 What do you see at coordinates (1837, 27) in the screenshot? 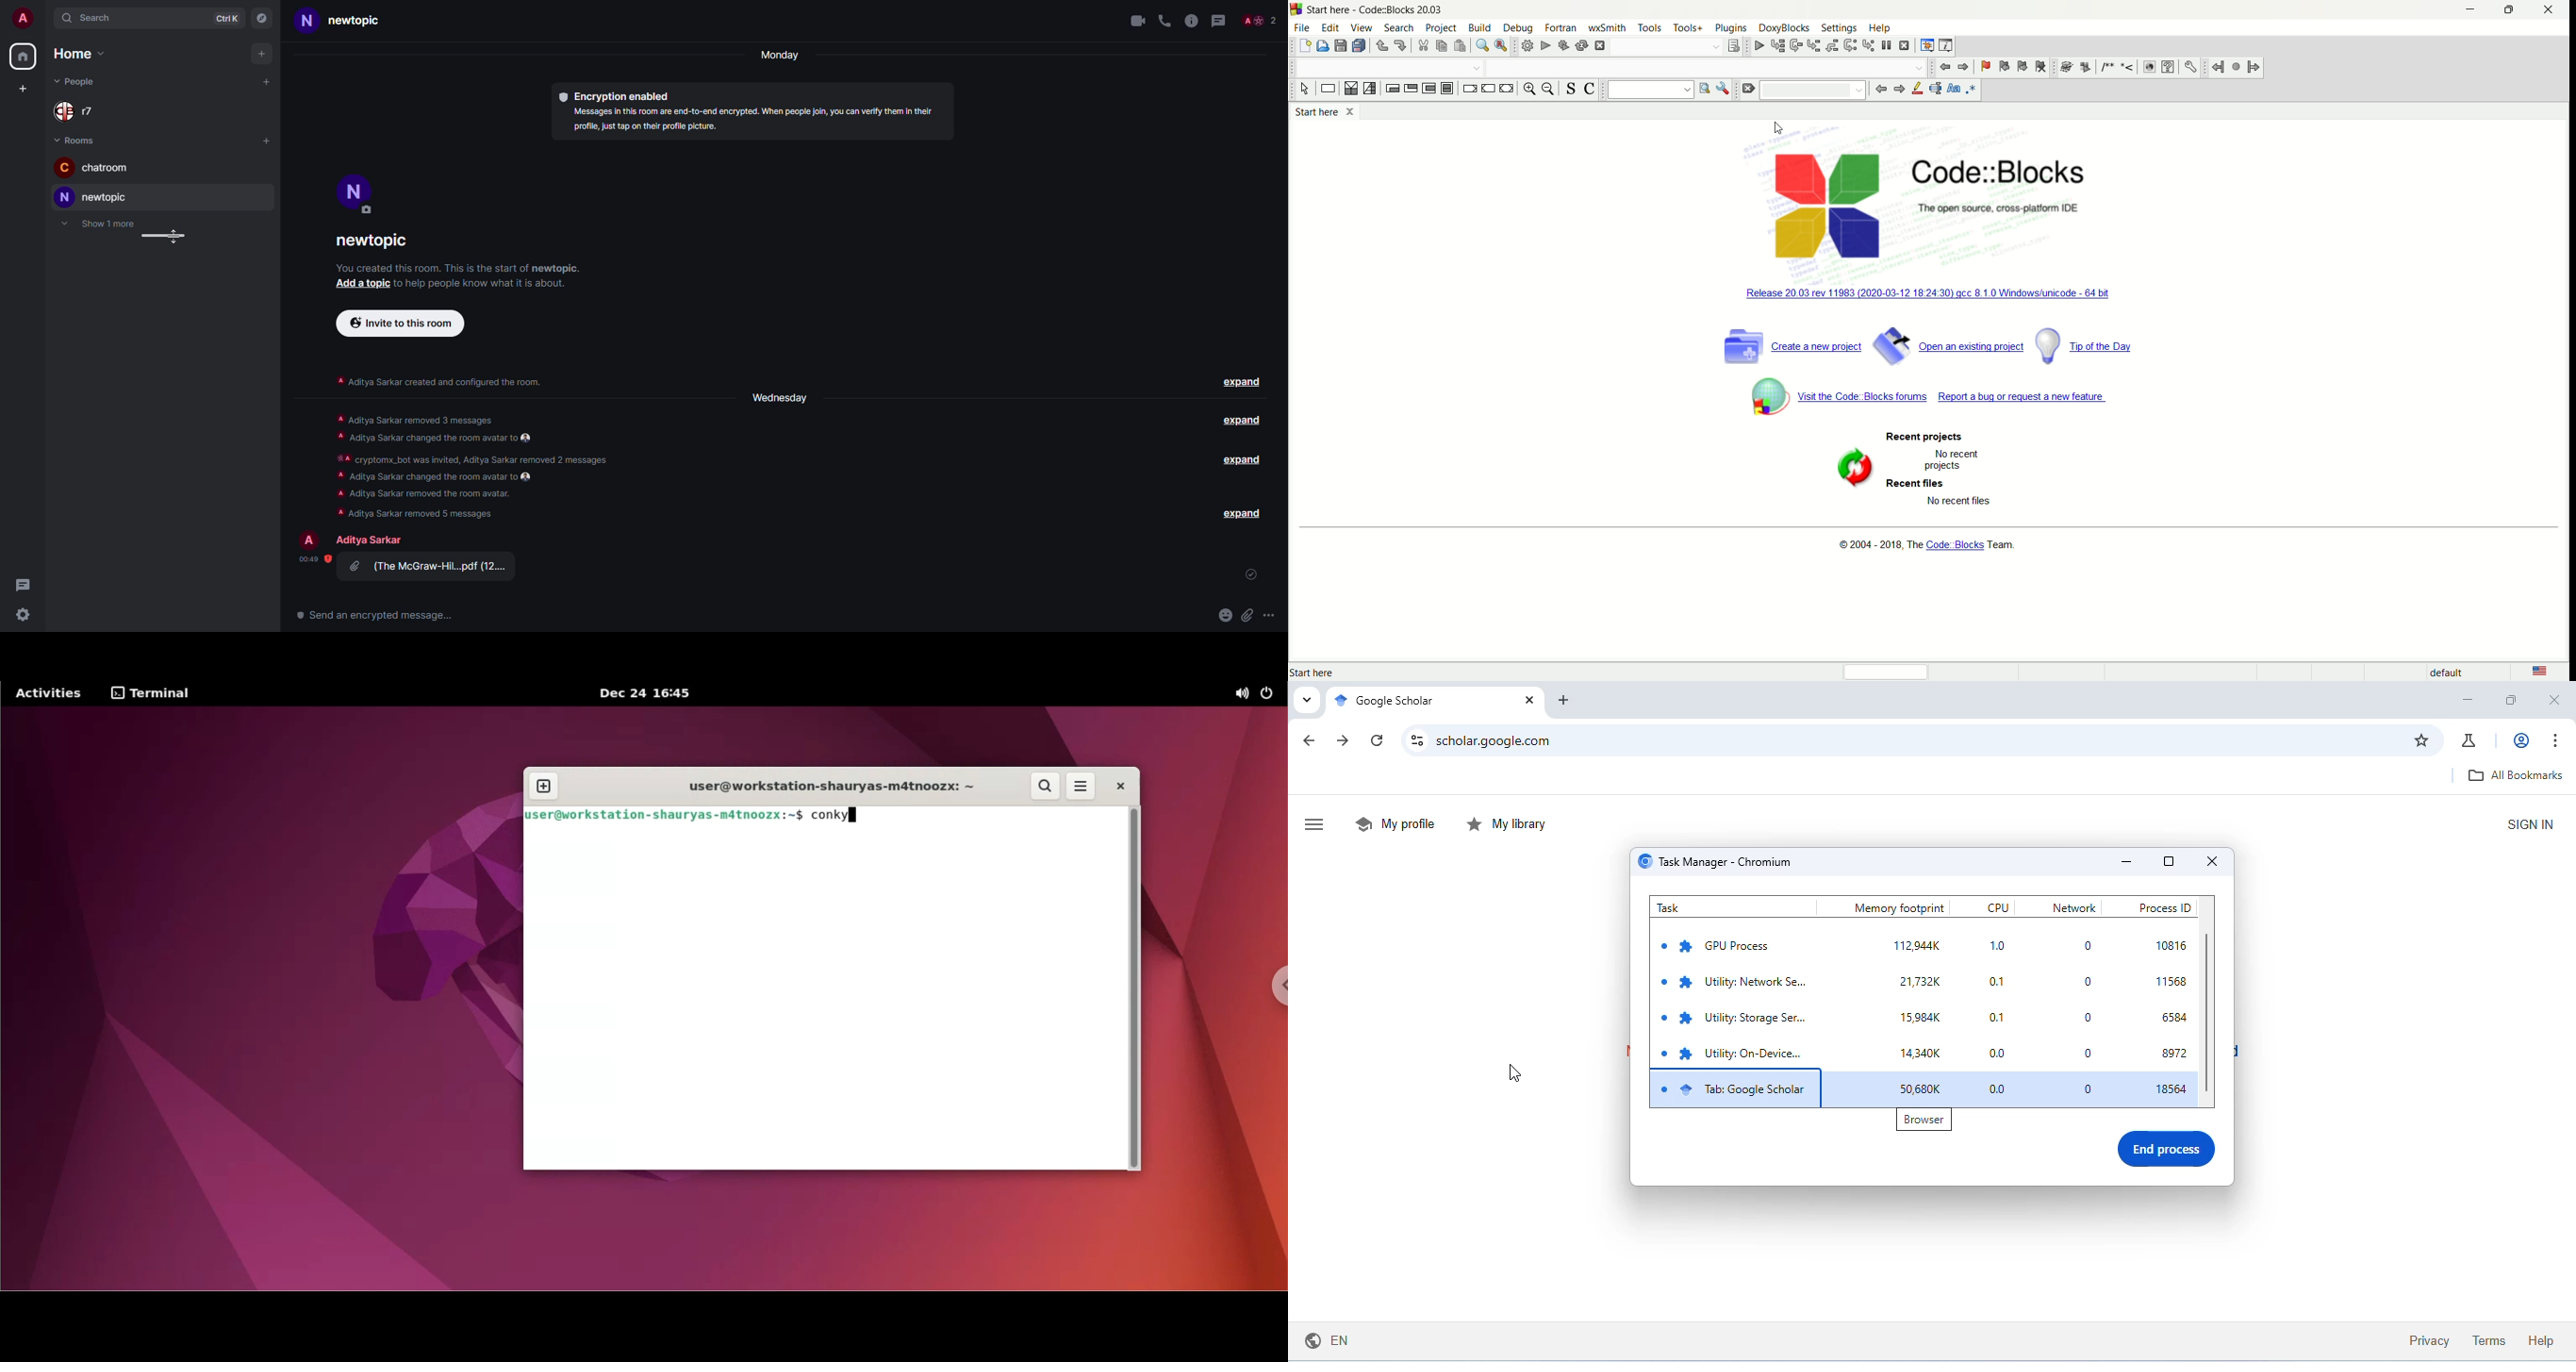
I see `settings` at bounding box center [1837, 27].